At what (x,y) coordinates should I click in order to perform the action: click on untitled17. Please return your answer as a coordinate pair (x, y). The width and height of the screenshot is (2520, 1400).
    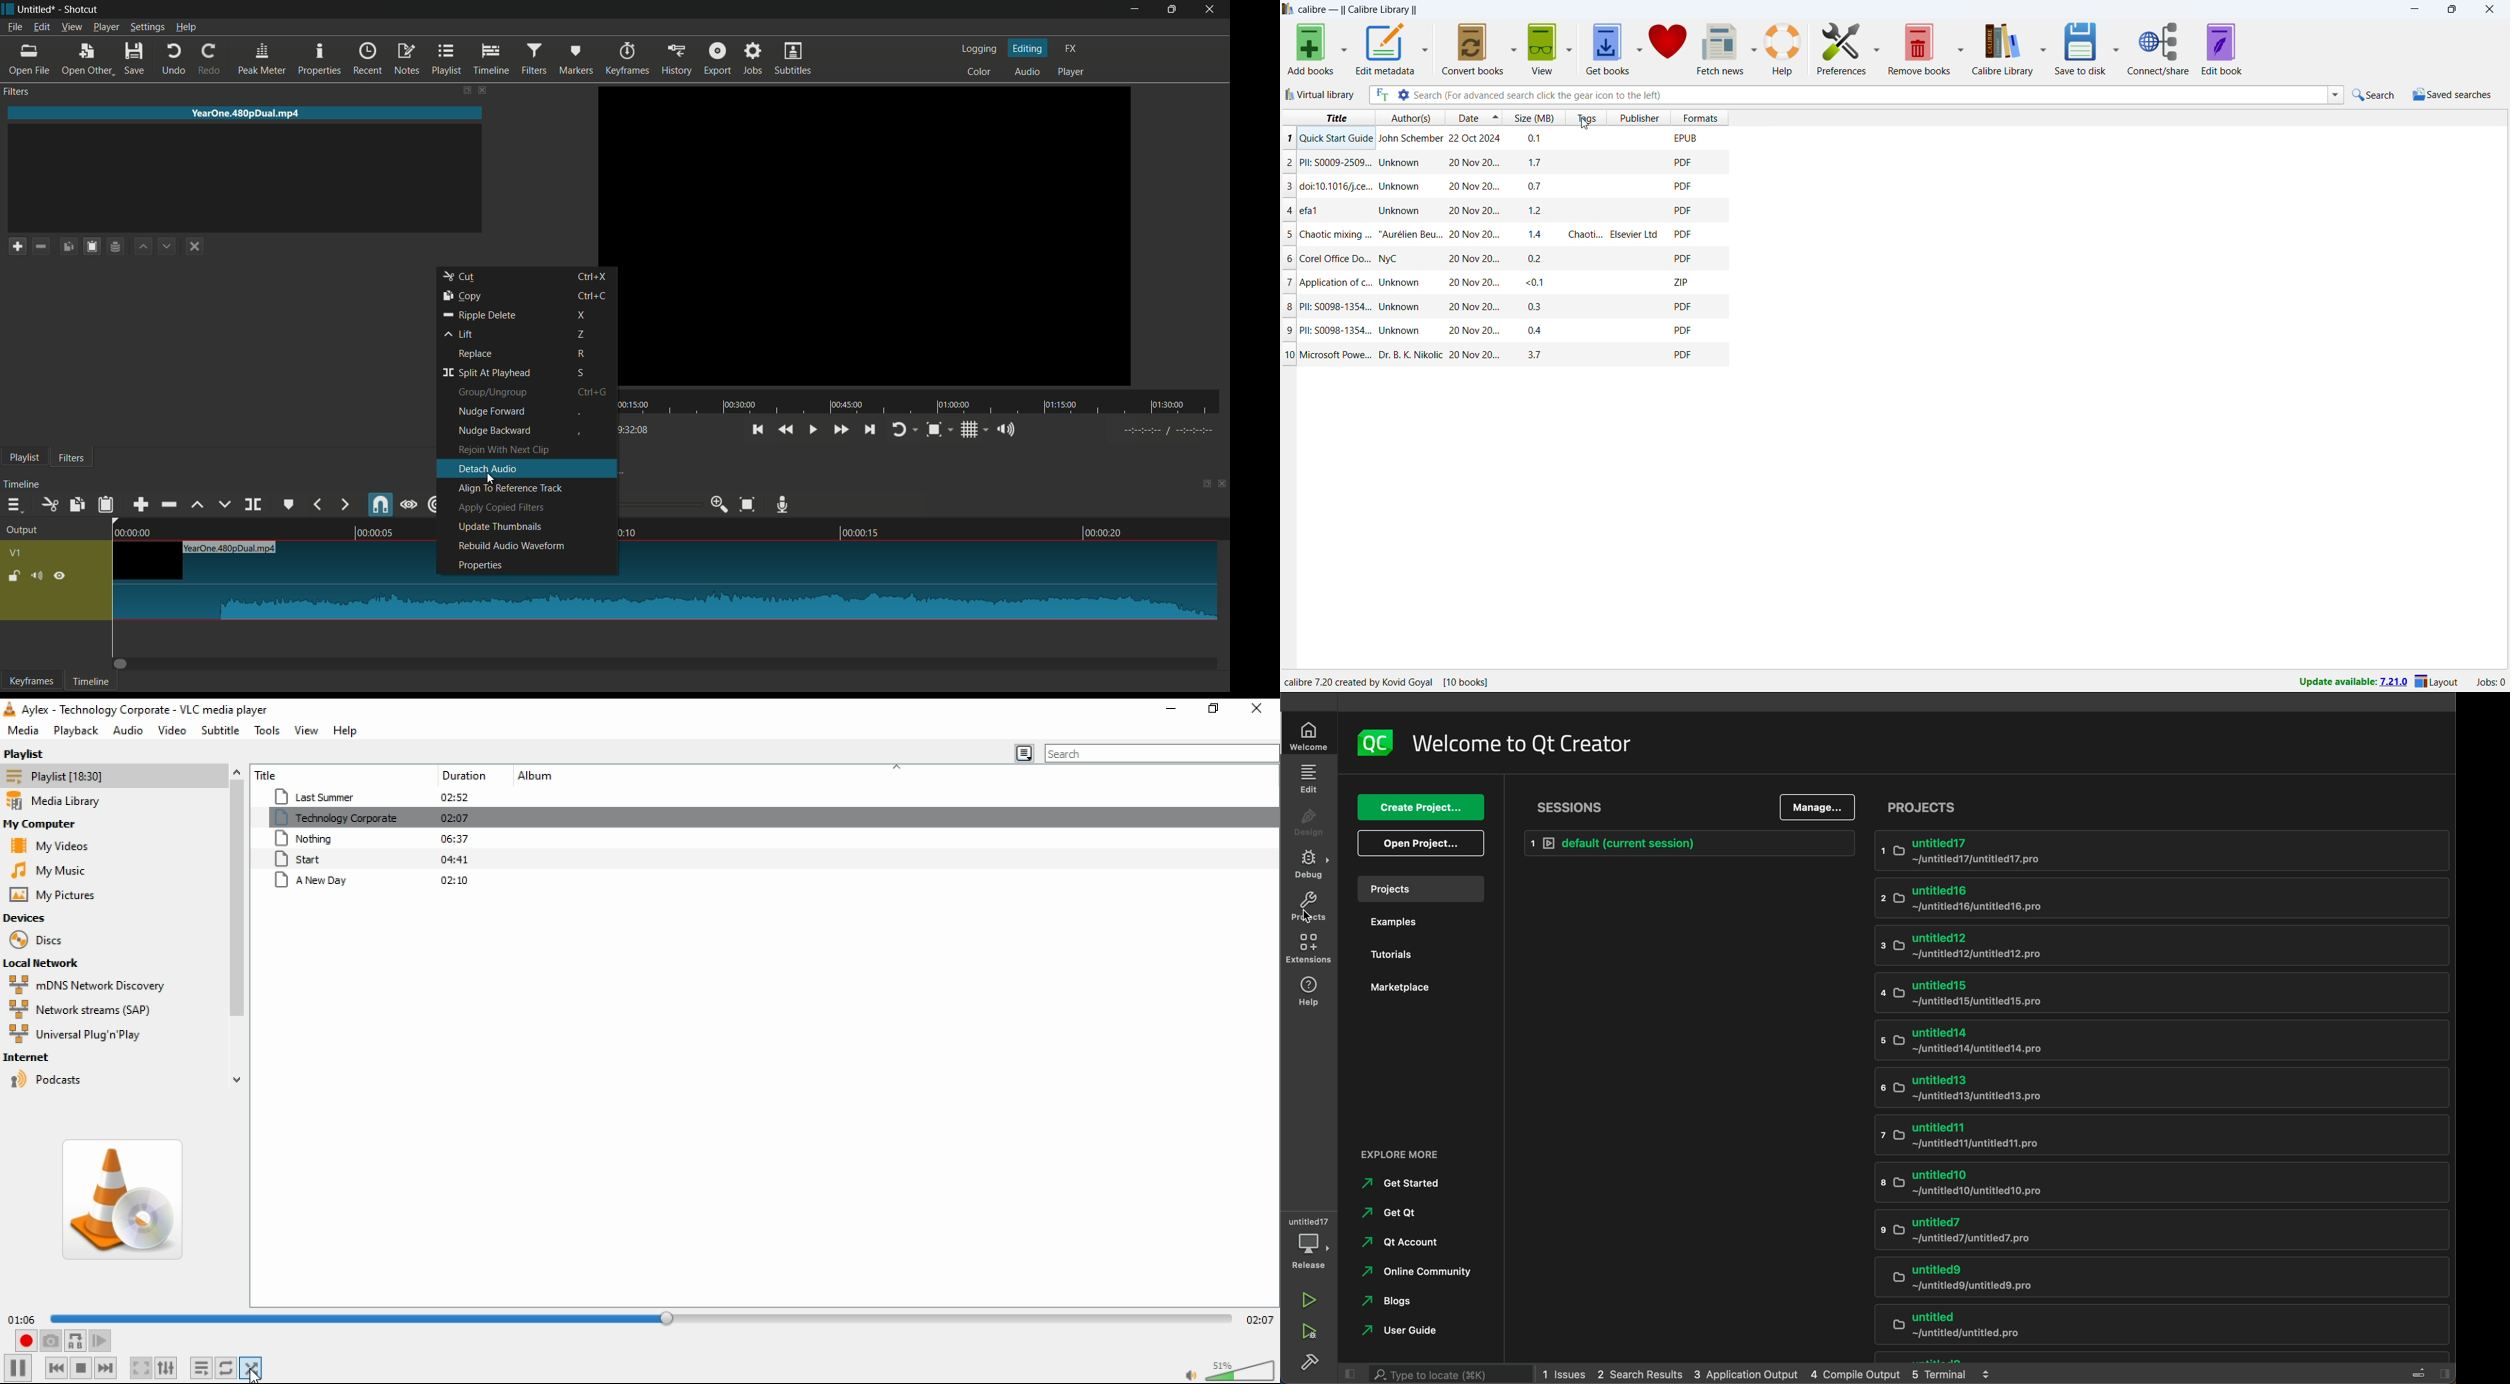
    Looking at the image, I should click on (2146, 850).